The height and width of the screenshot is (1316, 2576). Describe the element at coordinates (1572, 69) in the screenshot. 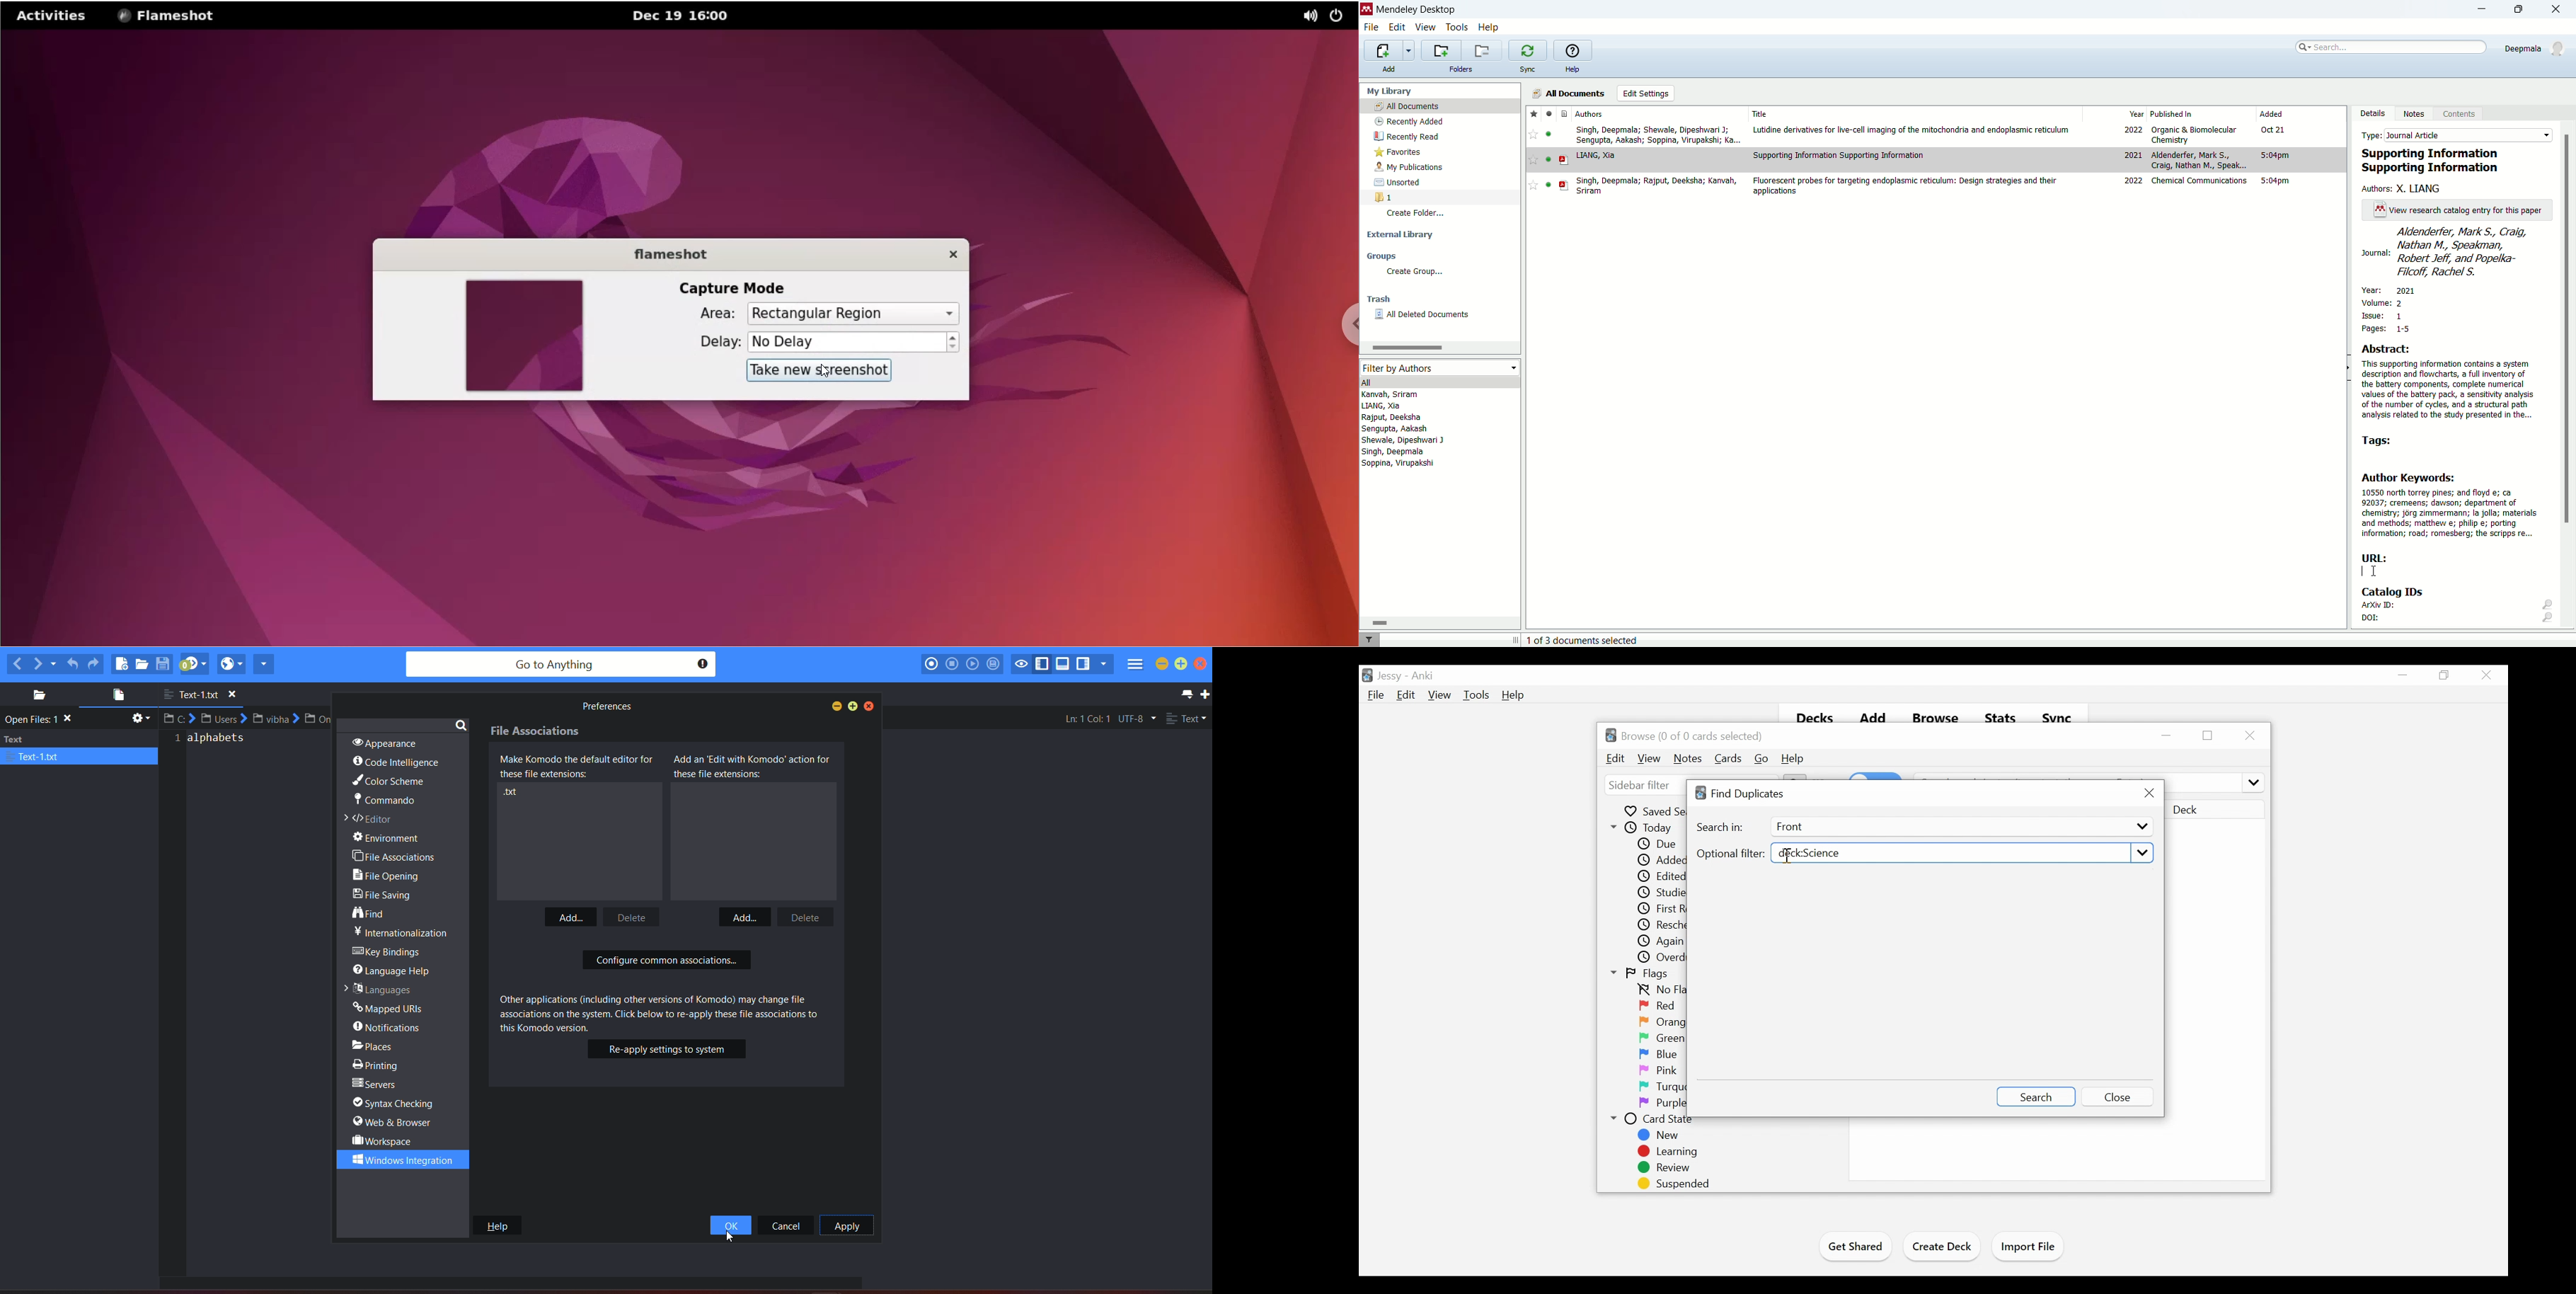

I see `help` at that location.